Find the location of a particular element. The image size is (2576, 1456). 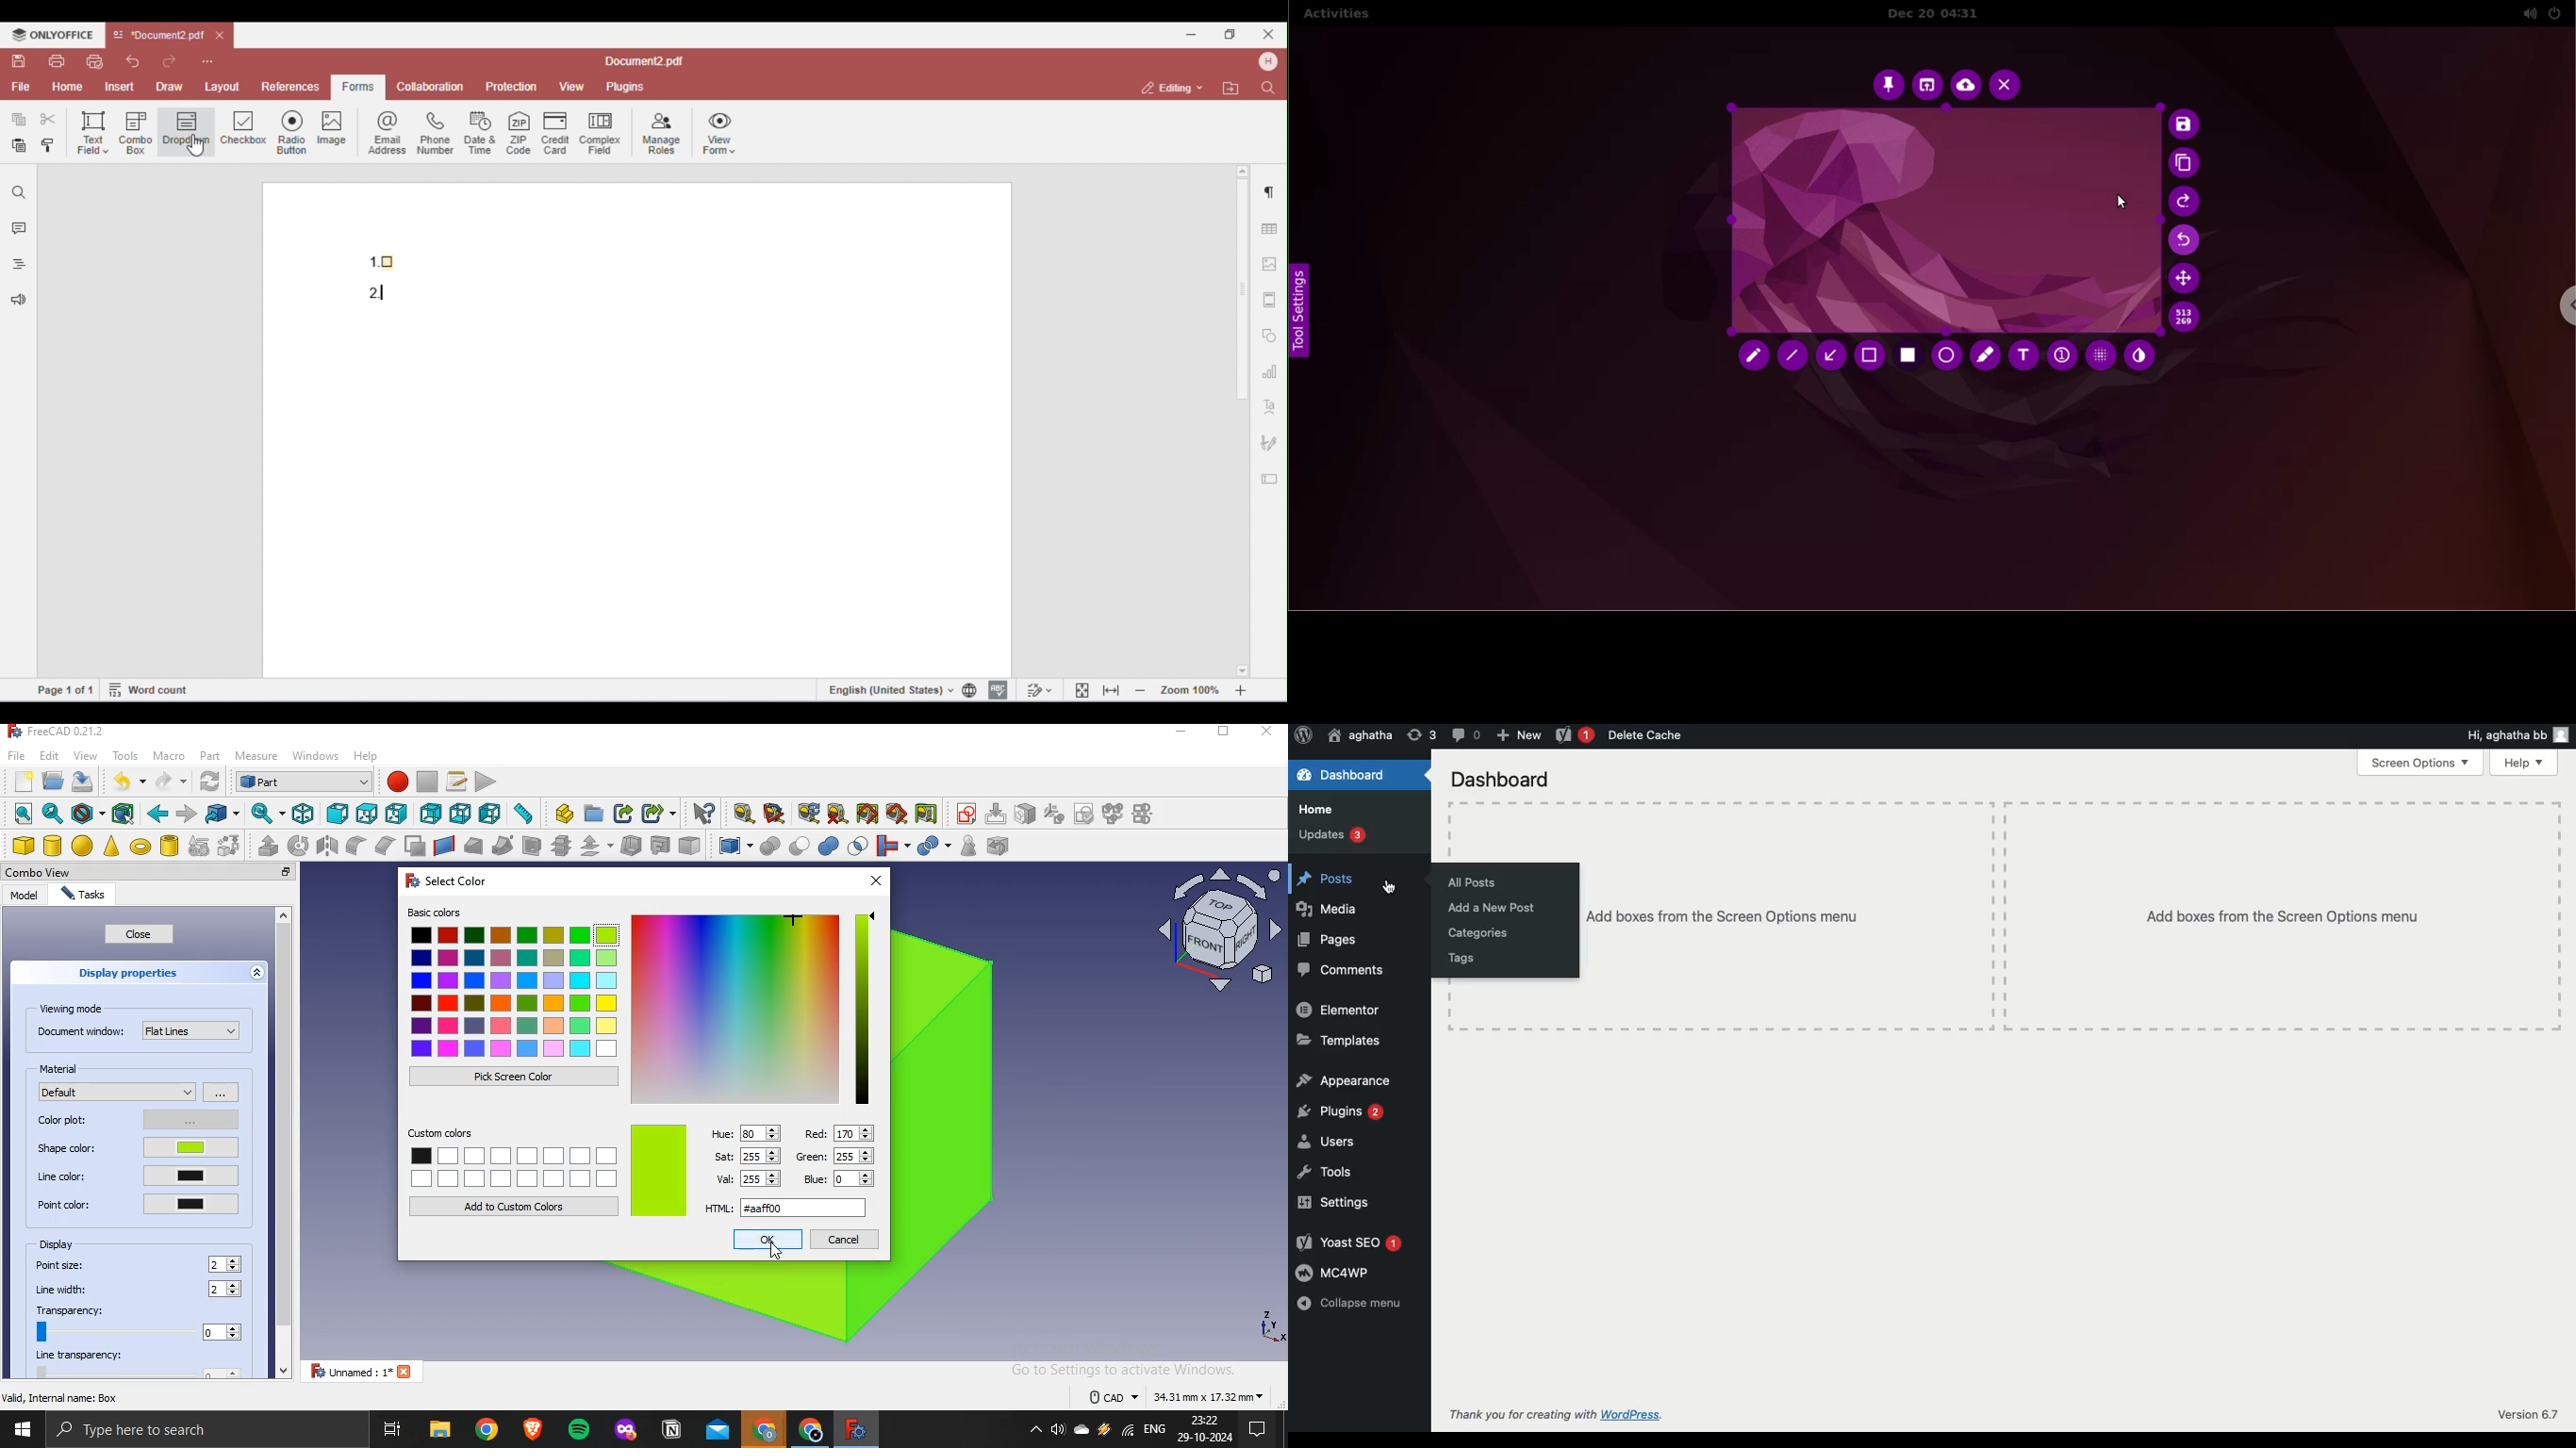

close is located at coordinates (874, 880).